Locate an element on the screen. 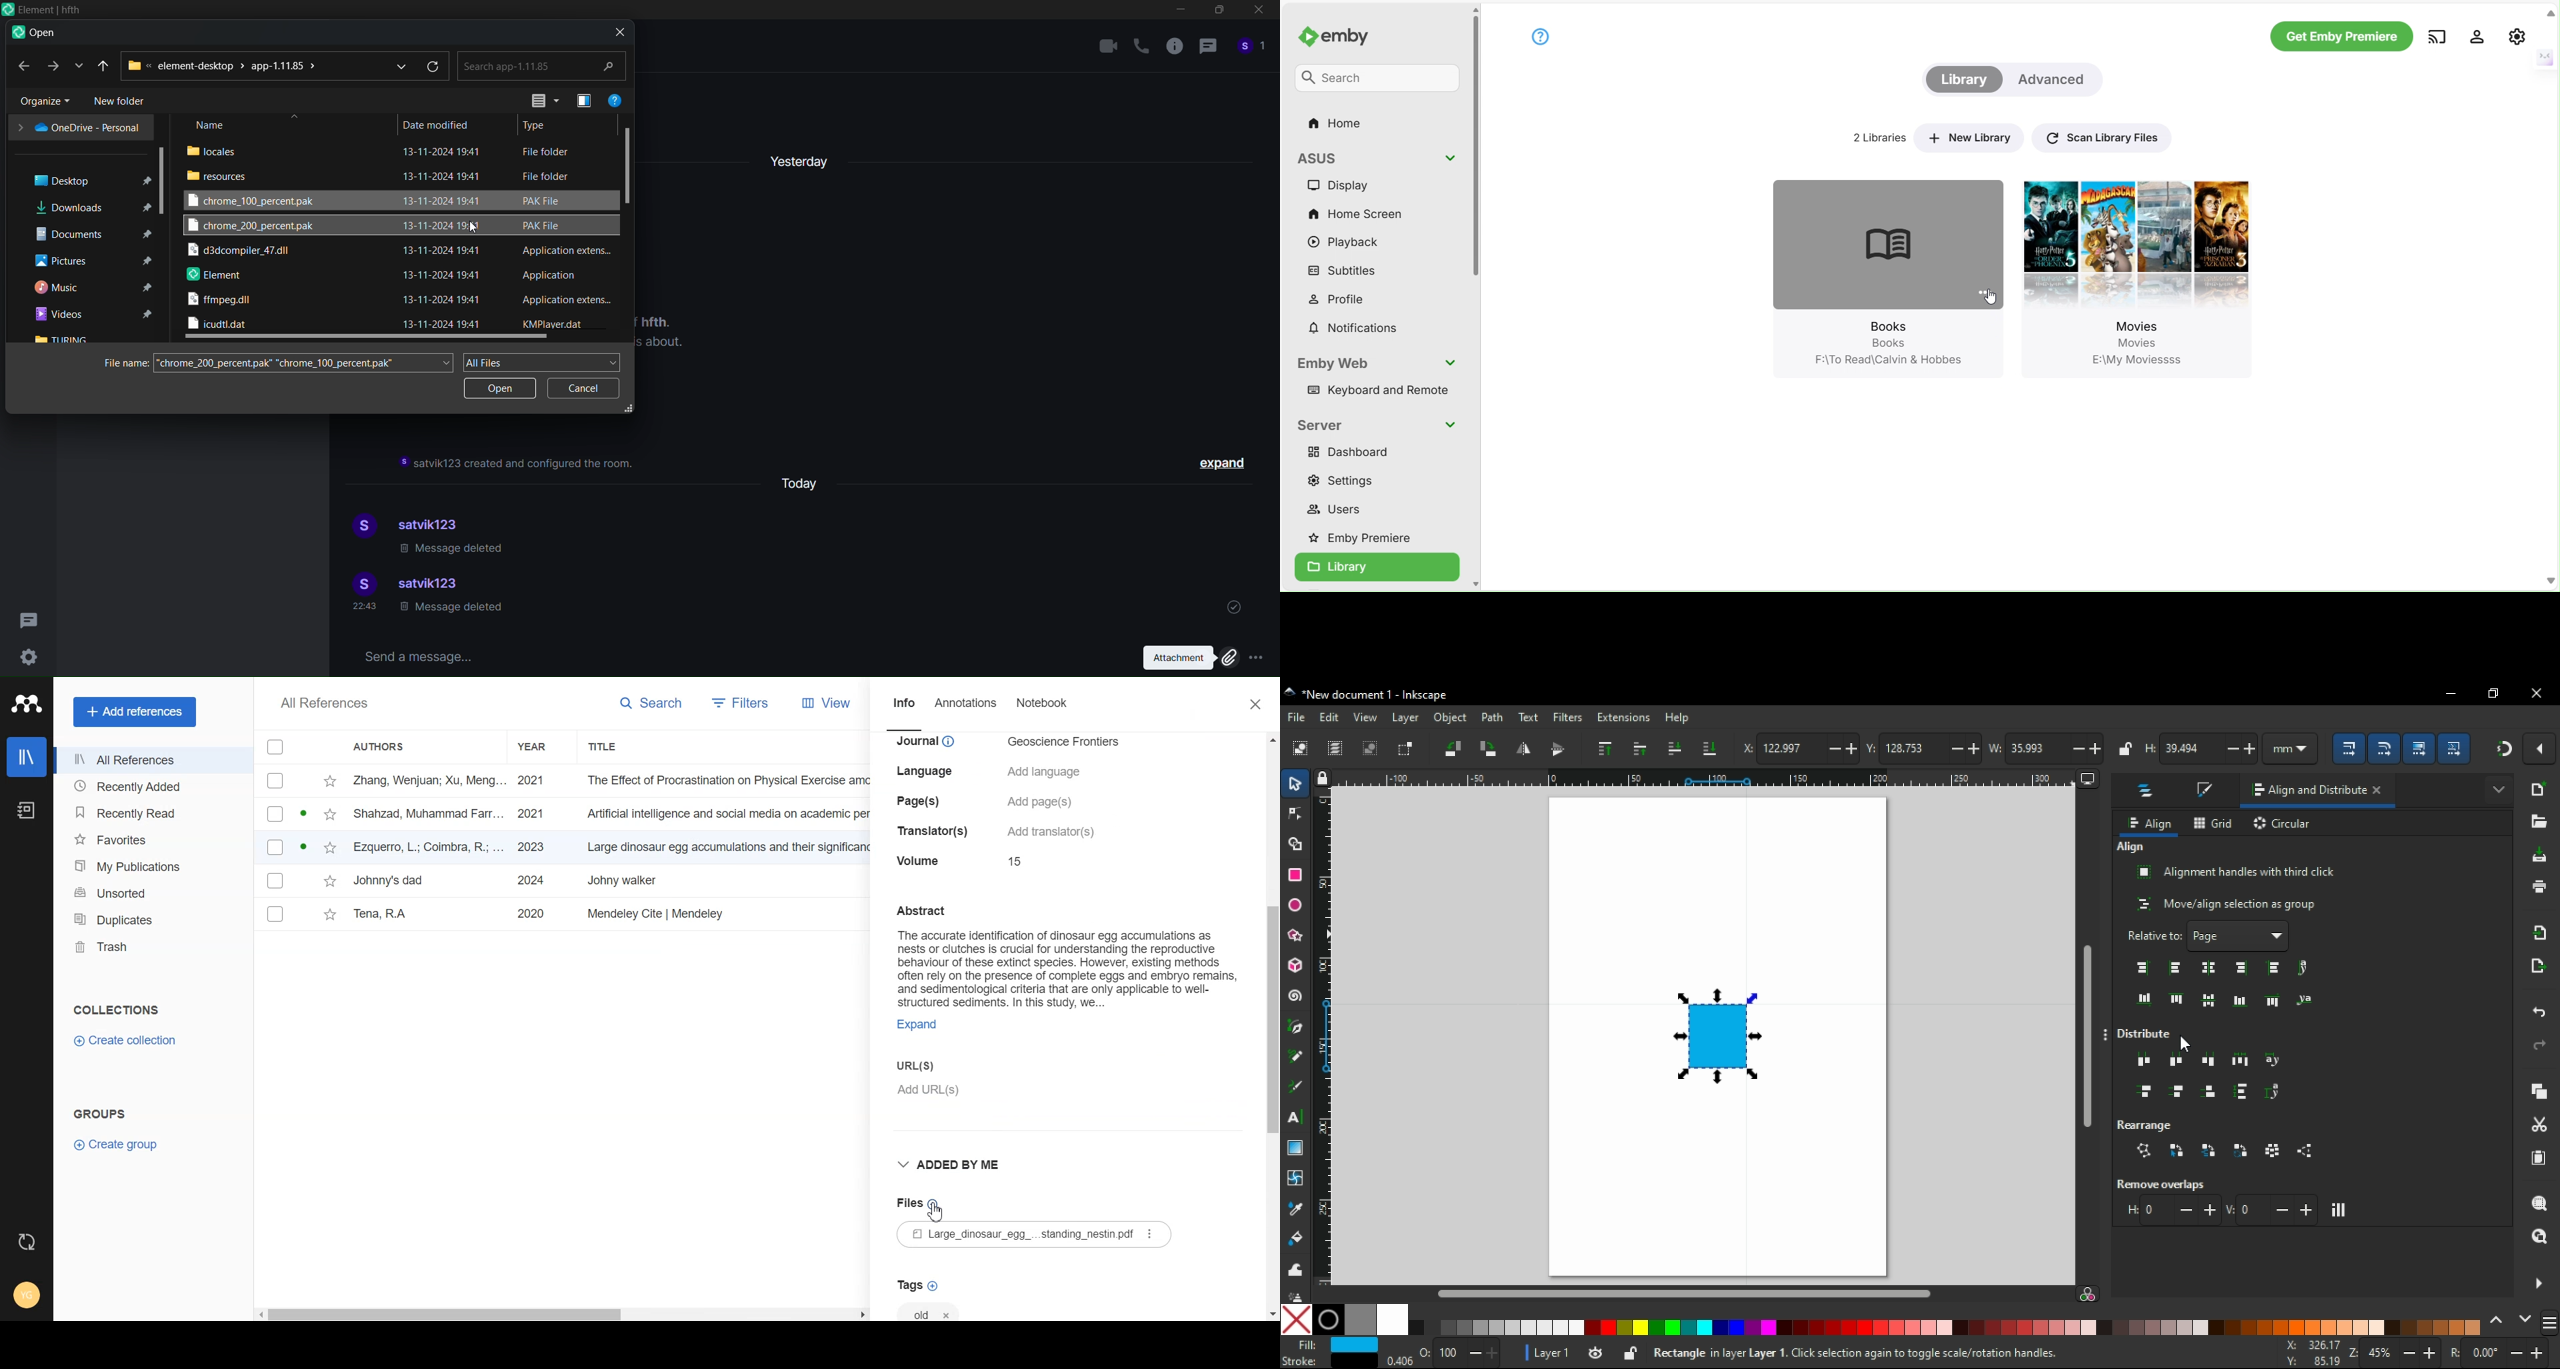  File is located at coordinates (616, 847).